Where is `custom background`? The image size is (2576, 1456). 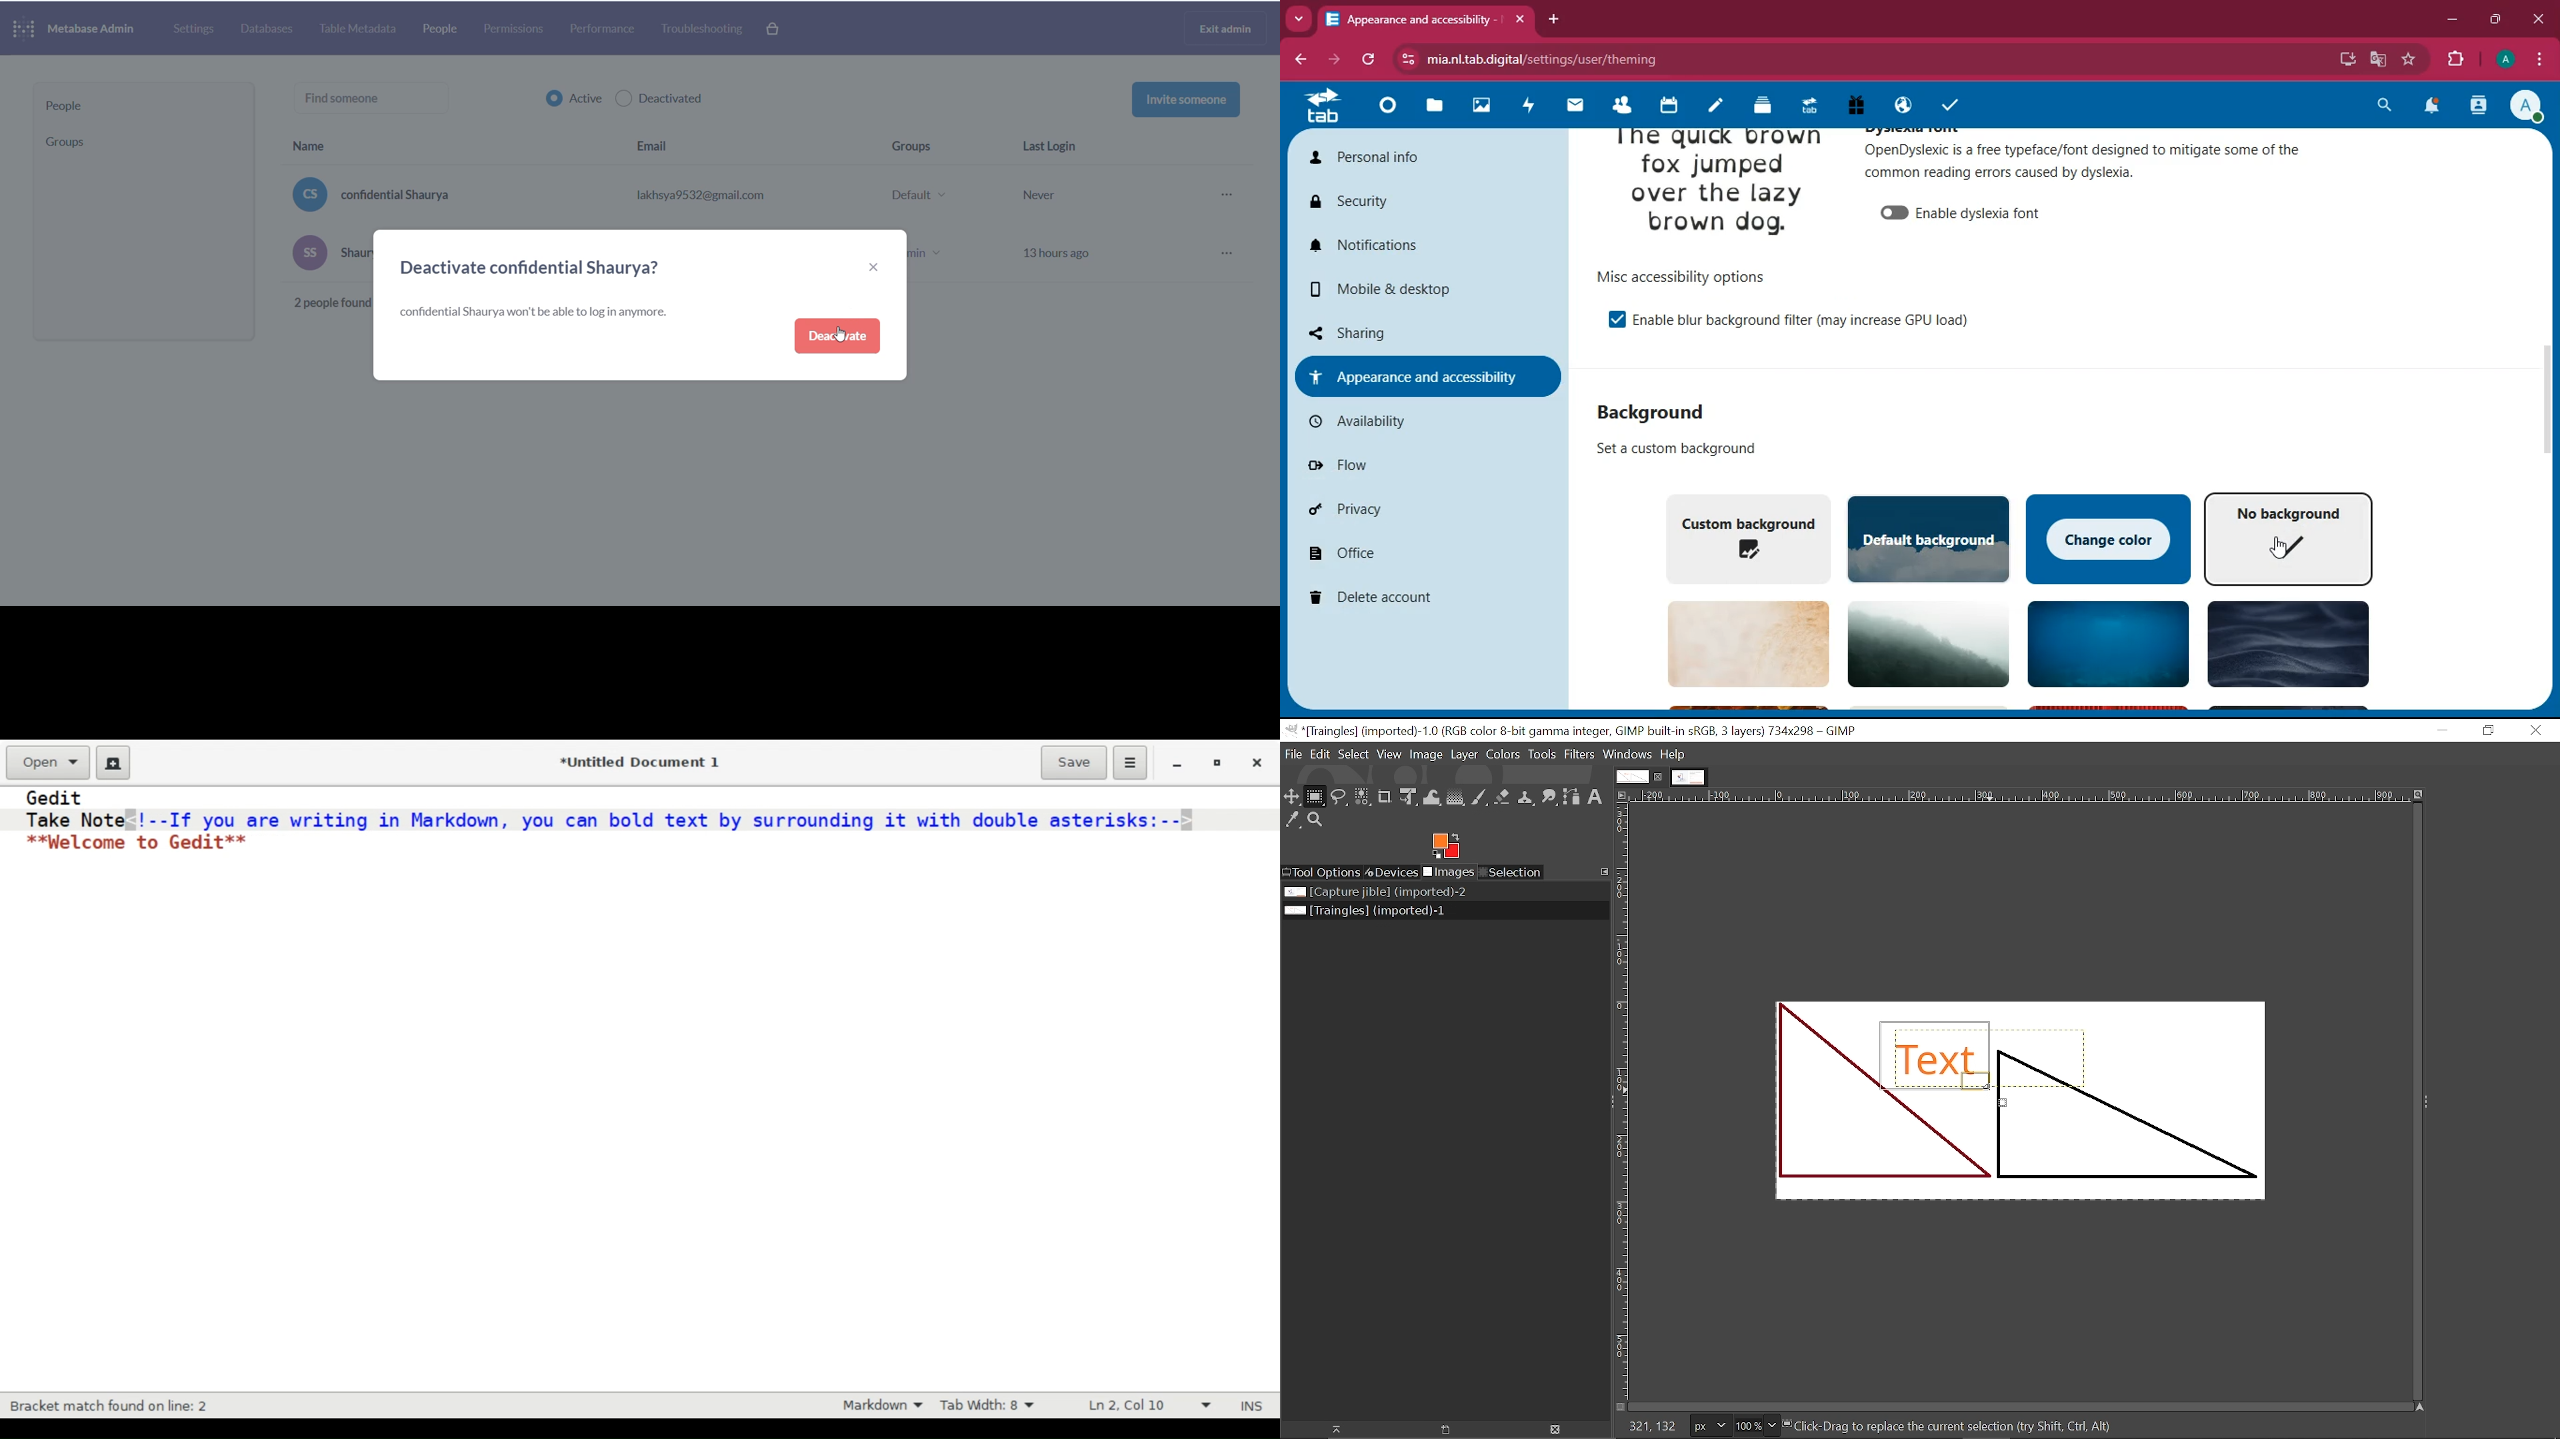 custom background is located at coordinates (1742, 537).